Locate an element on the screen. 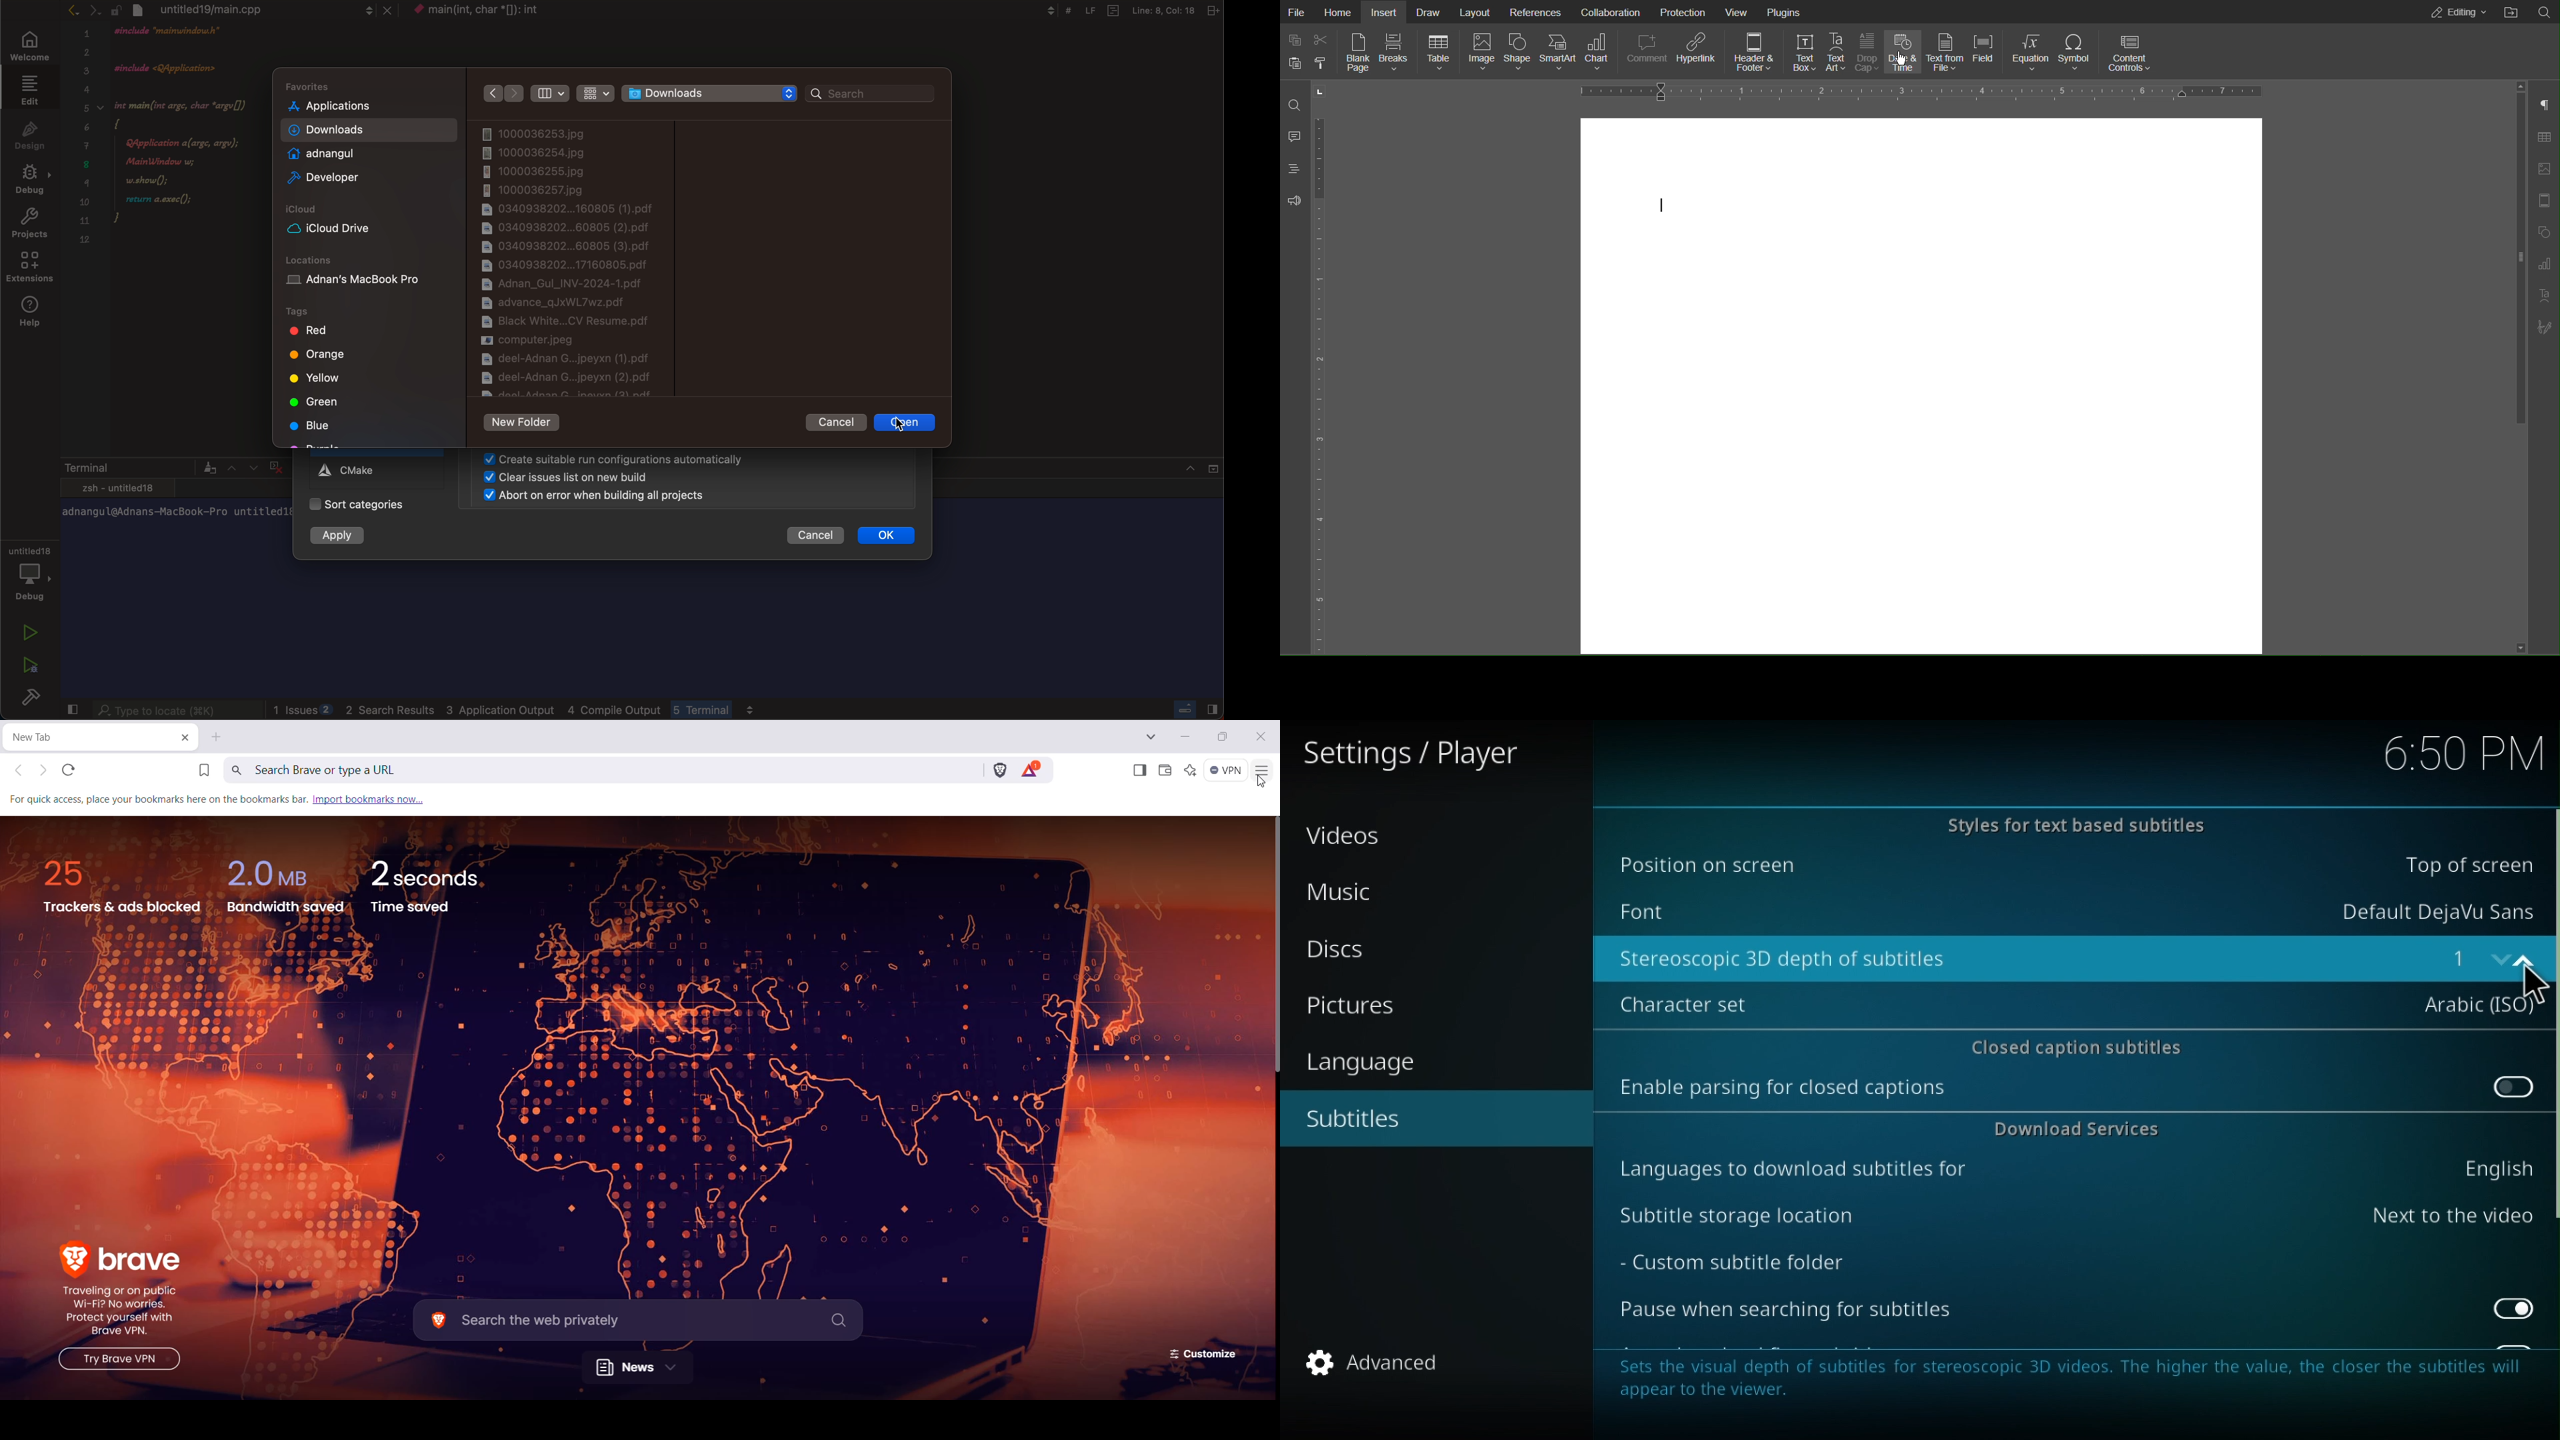 This screenshot has height=1456, width=2576. tags is located at coordinates (364, 374).